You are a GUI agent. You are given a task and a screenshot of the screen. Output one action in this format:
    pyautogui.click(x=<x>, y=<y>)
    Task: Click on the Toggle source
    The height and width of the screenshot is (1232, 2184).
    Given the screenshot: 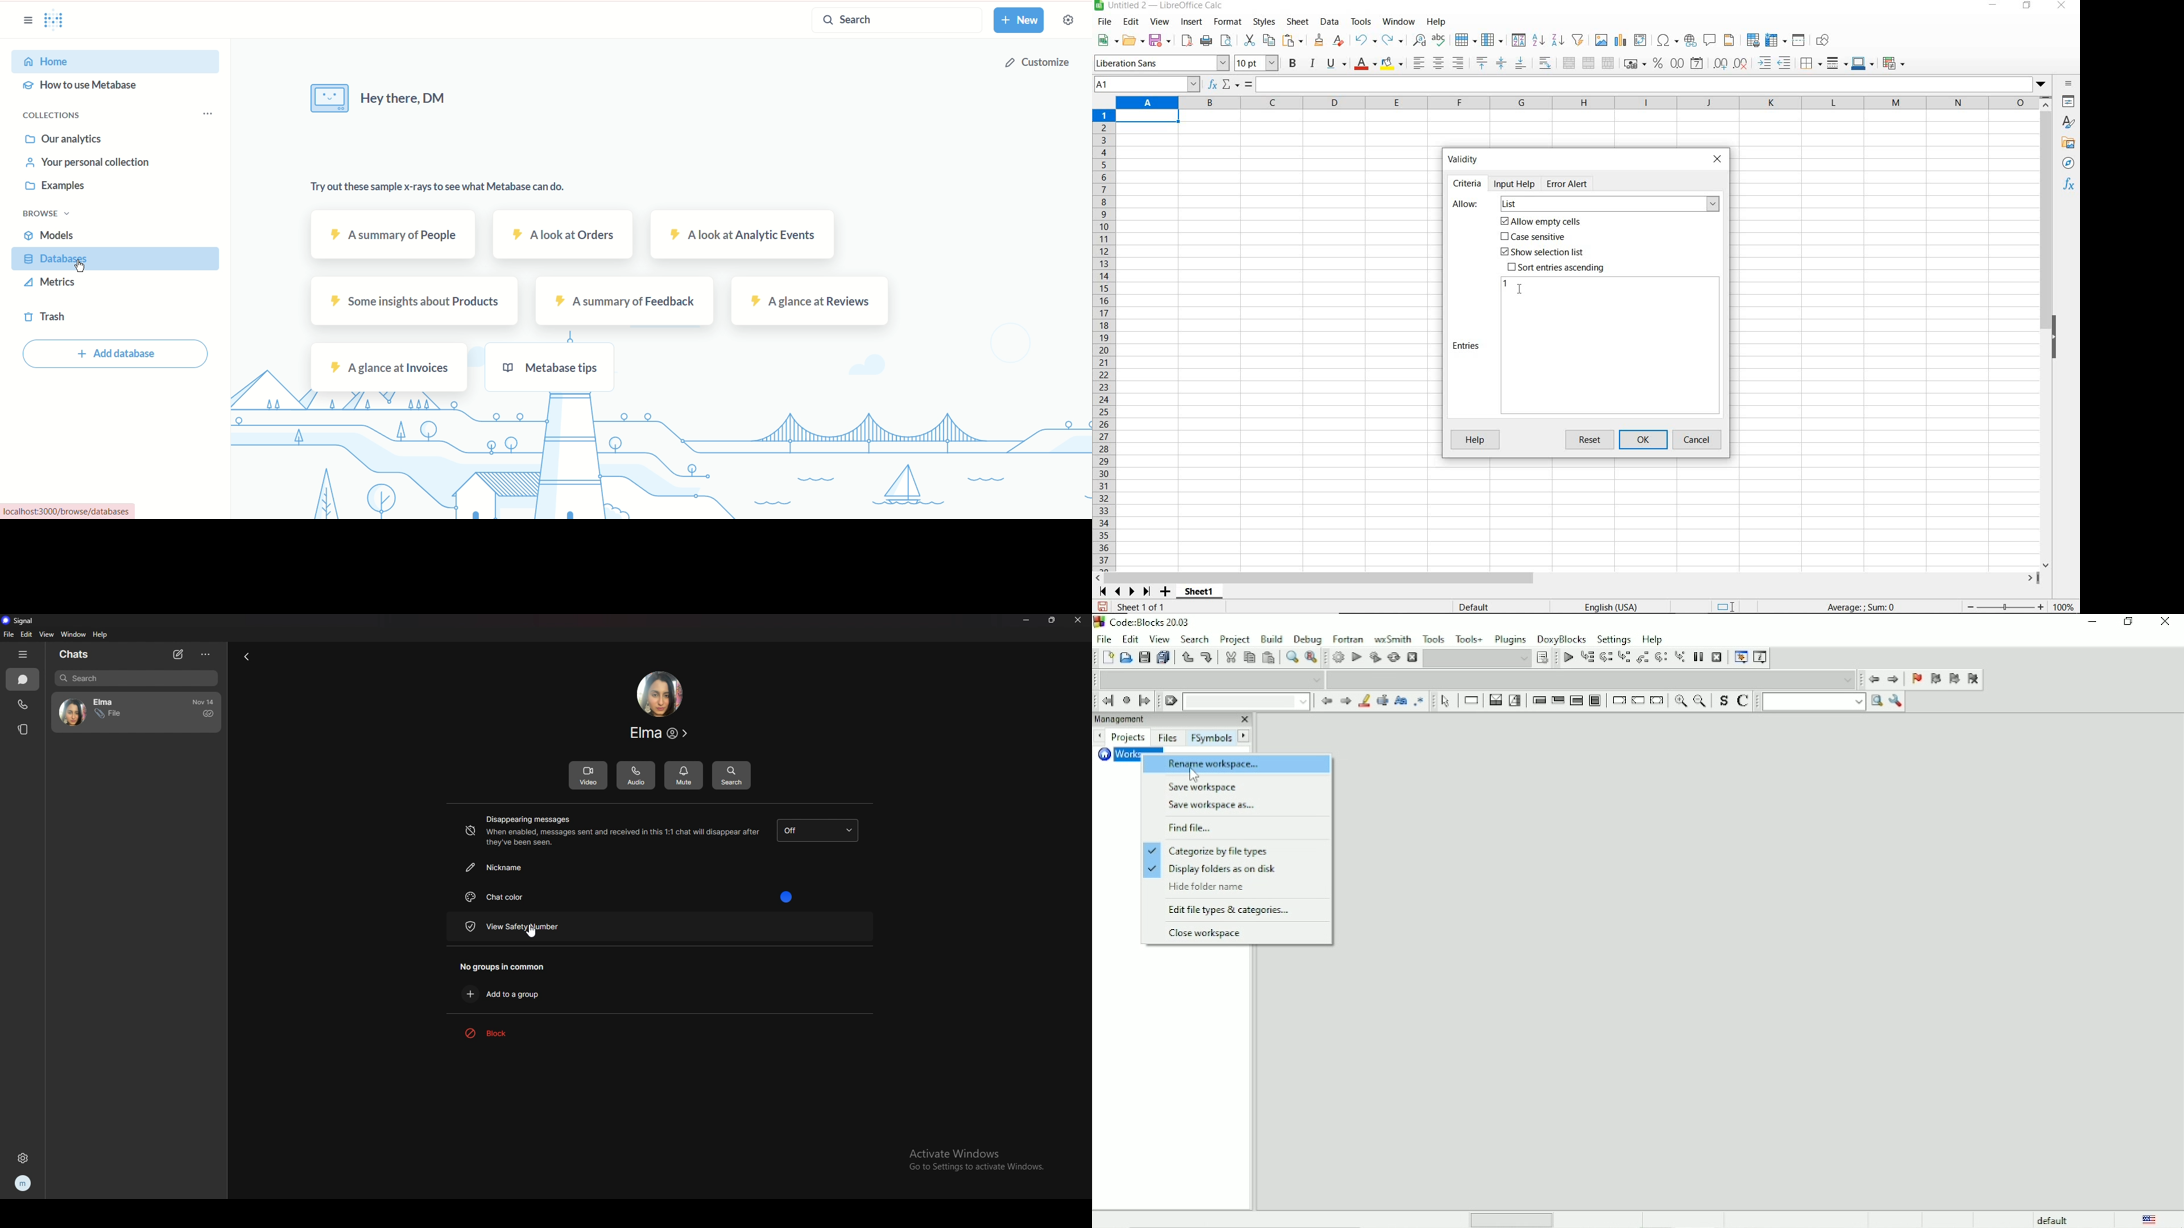 What is the action you would take?
    pyautogui.click(x=1723, y=702)
    